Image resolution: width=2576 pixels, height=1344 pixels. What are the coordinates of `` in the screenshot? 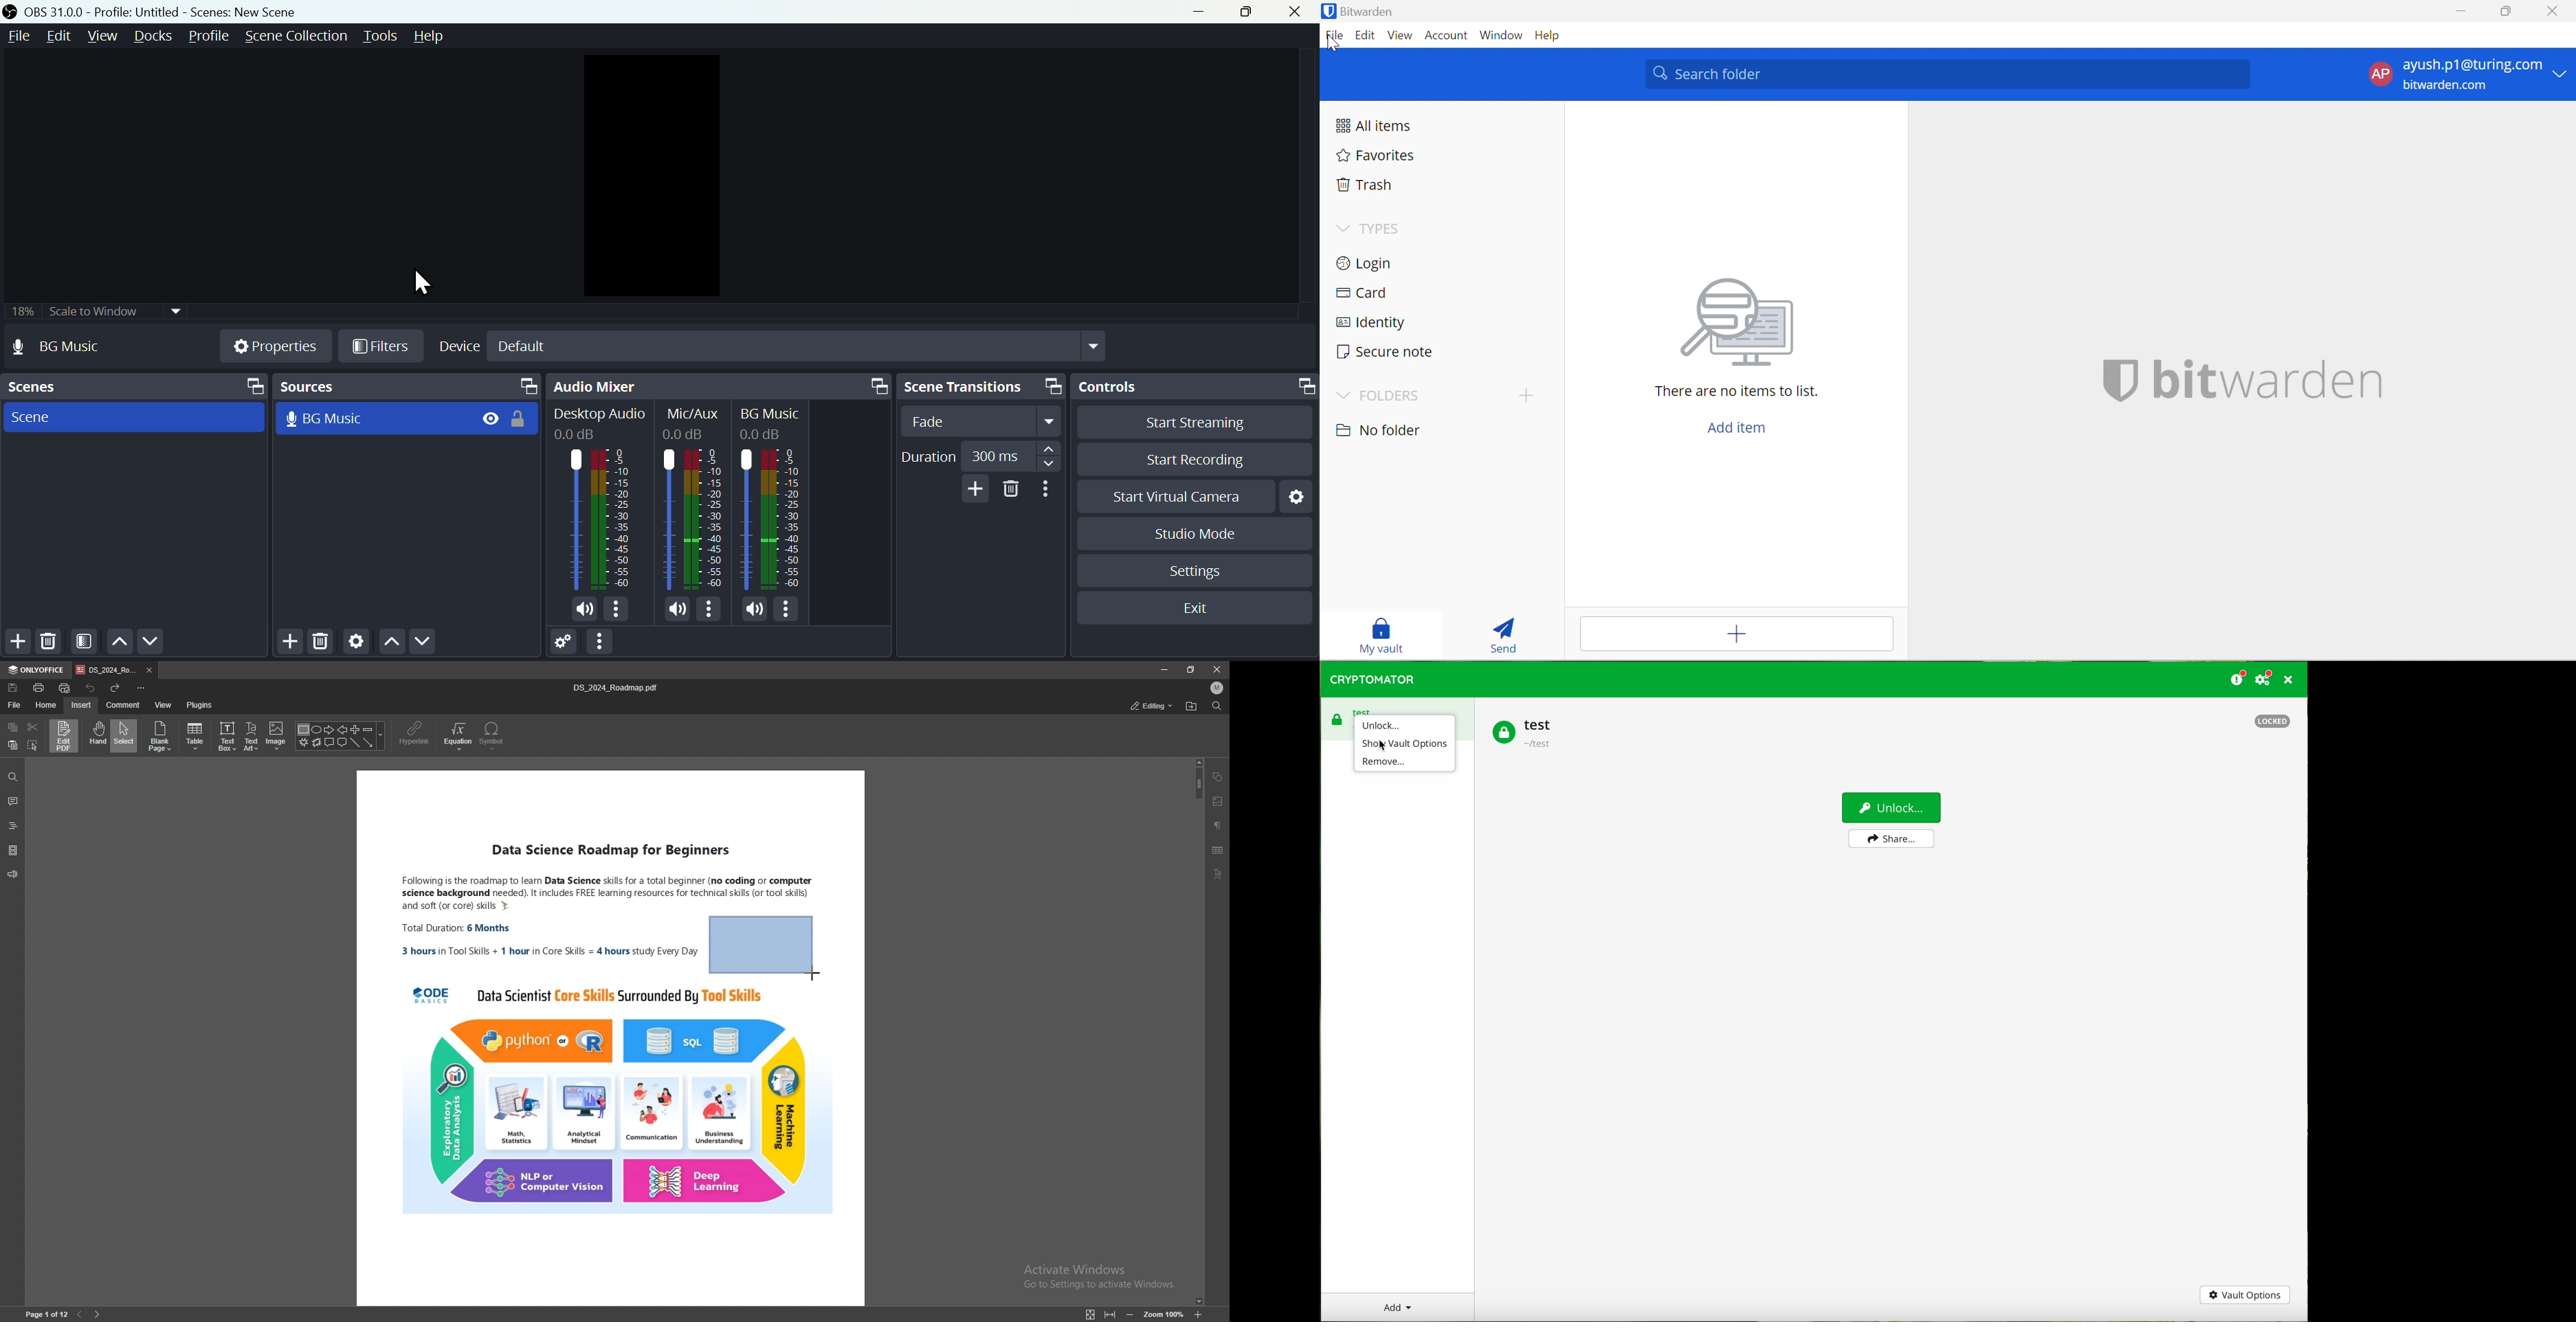 It's located at (768, 412).